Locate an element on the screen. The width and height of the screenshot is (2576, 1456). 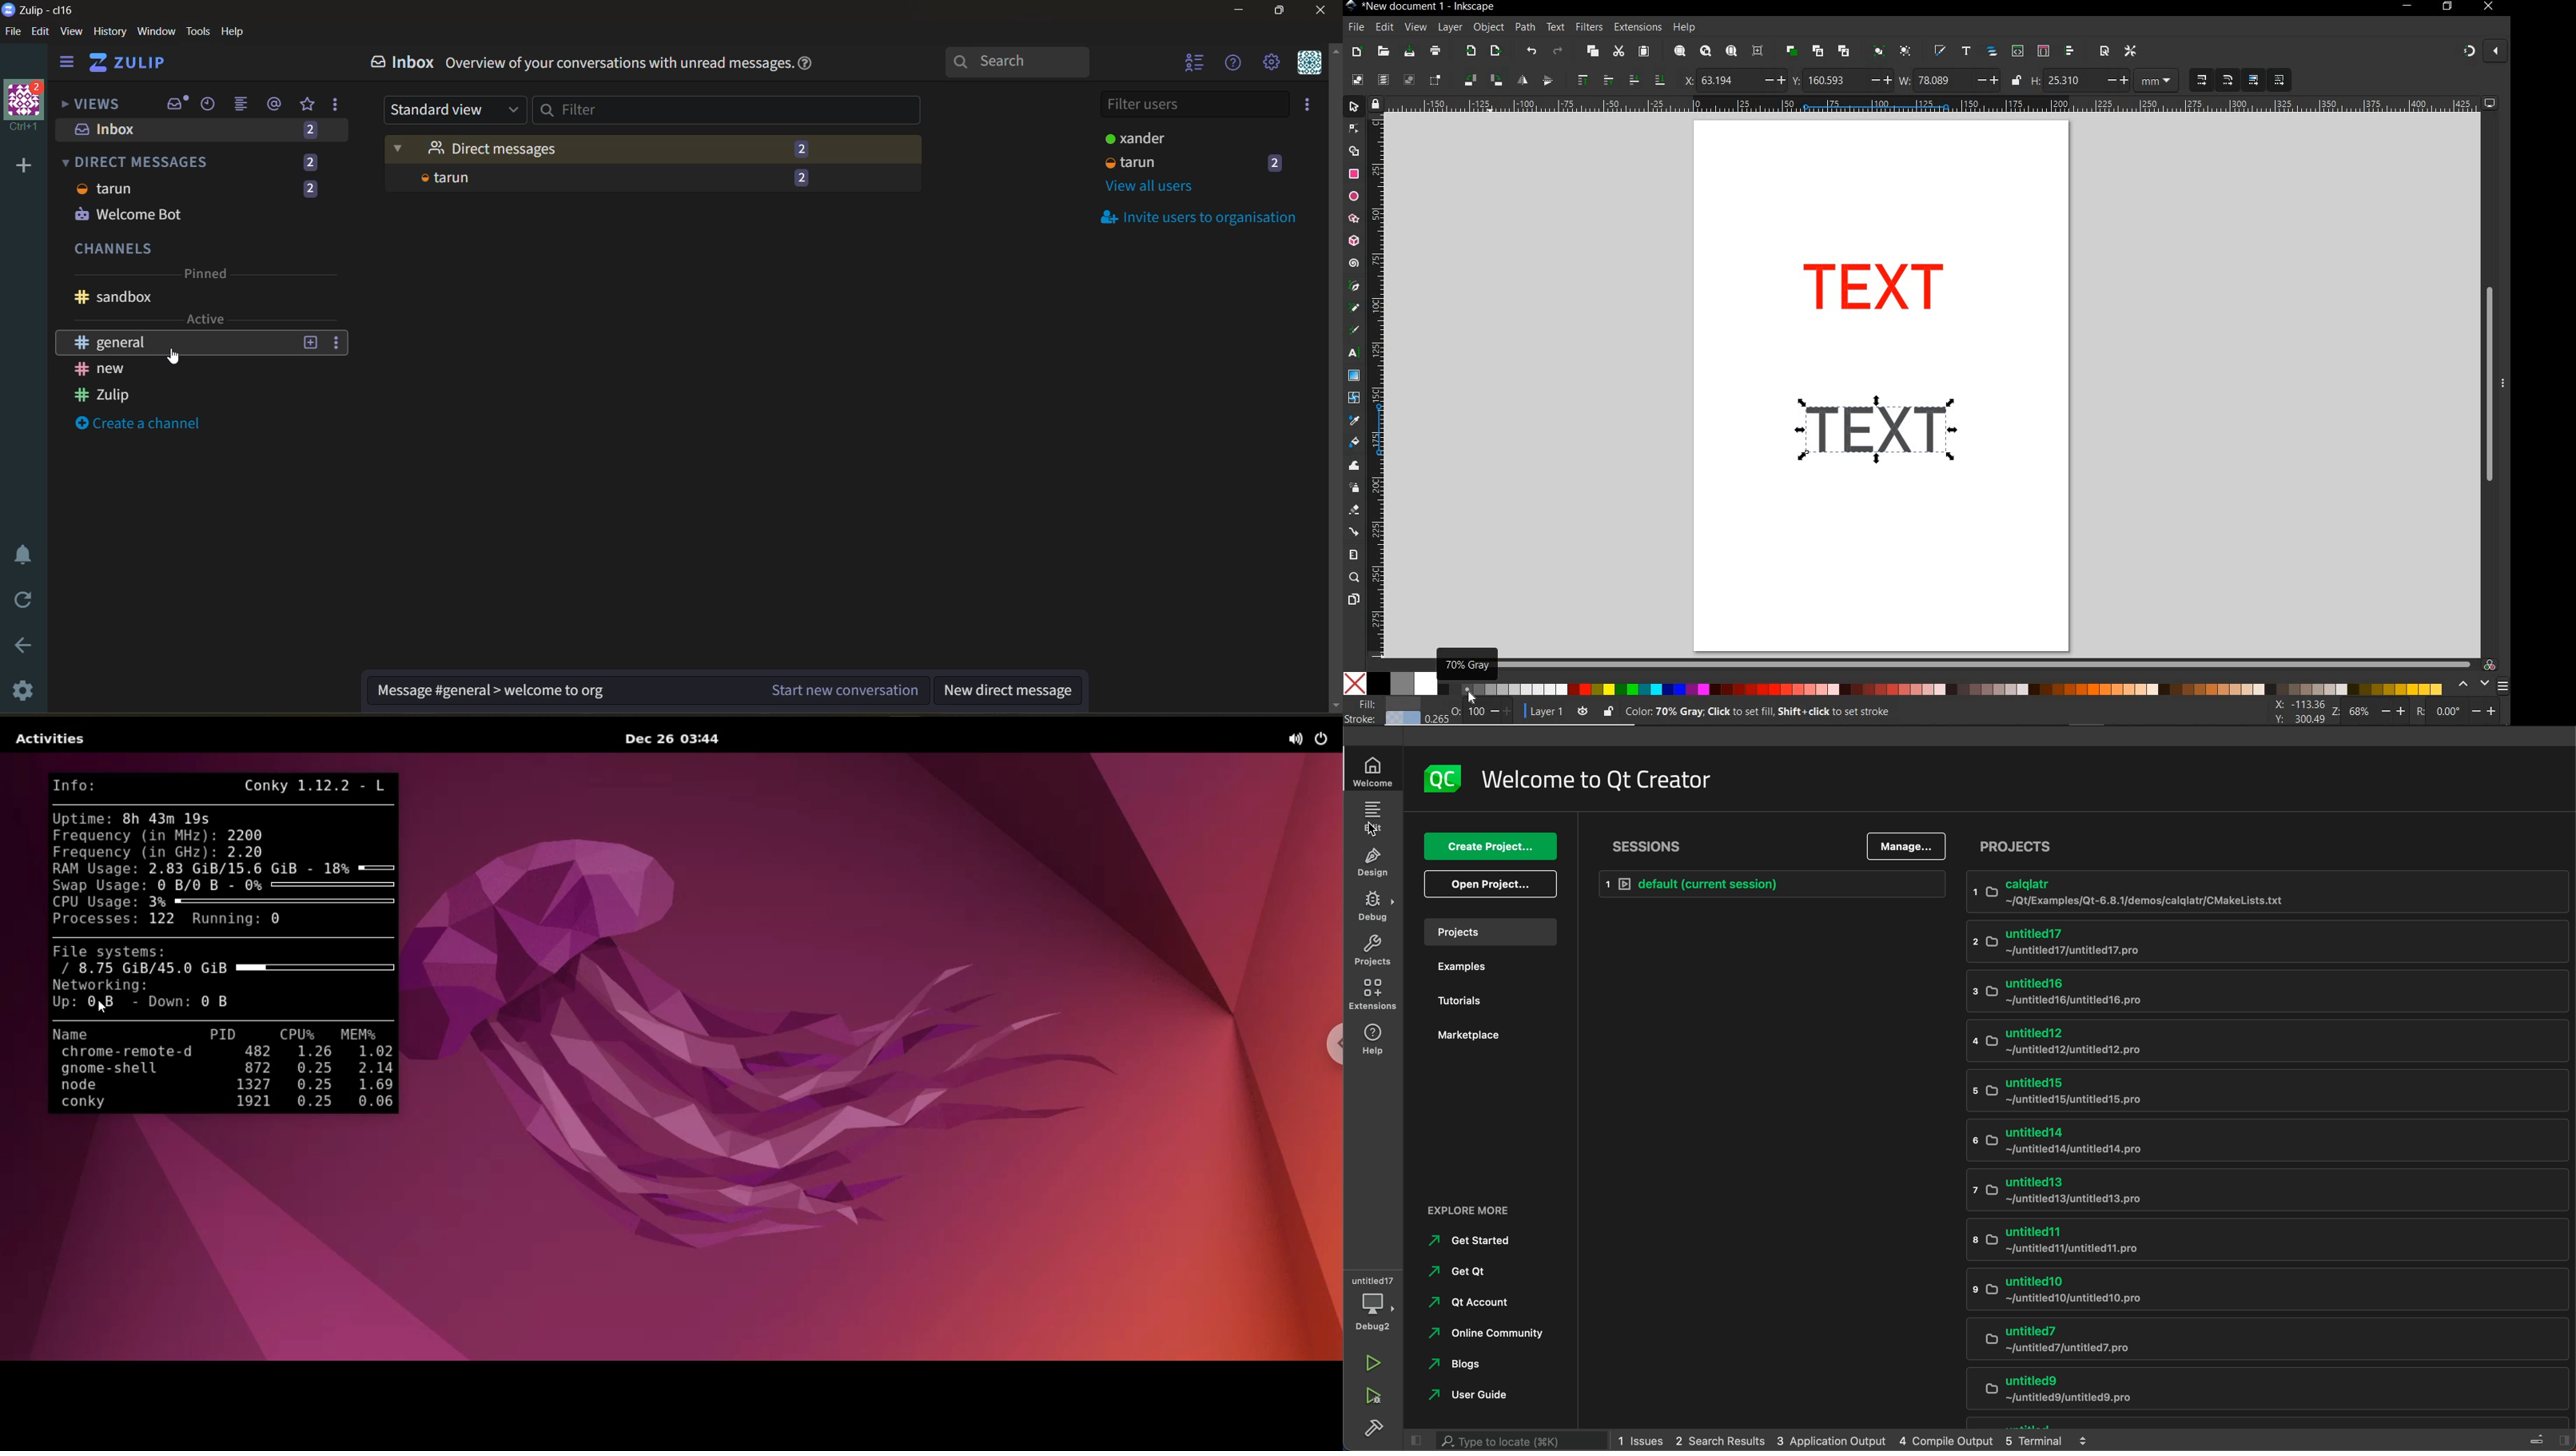
3d box tool is located at coordinates (1355, 240).